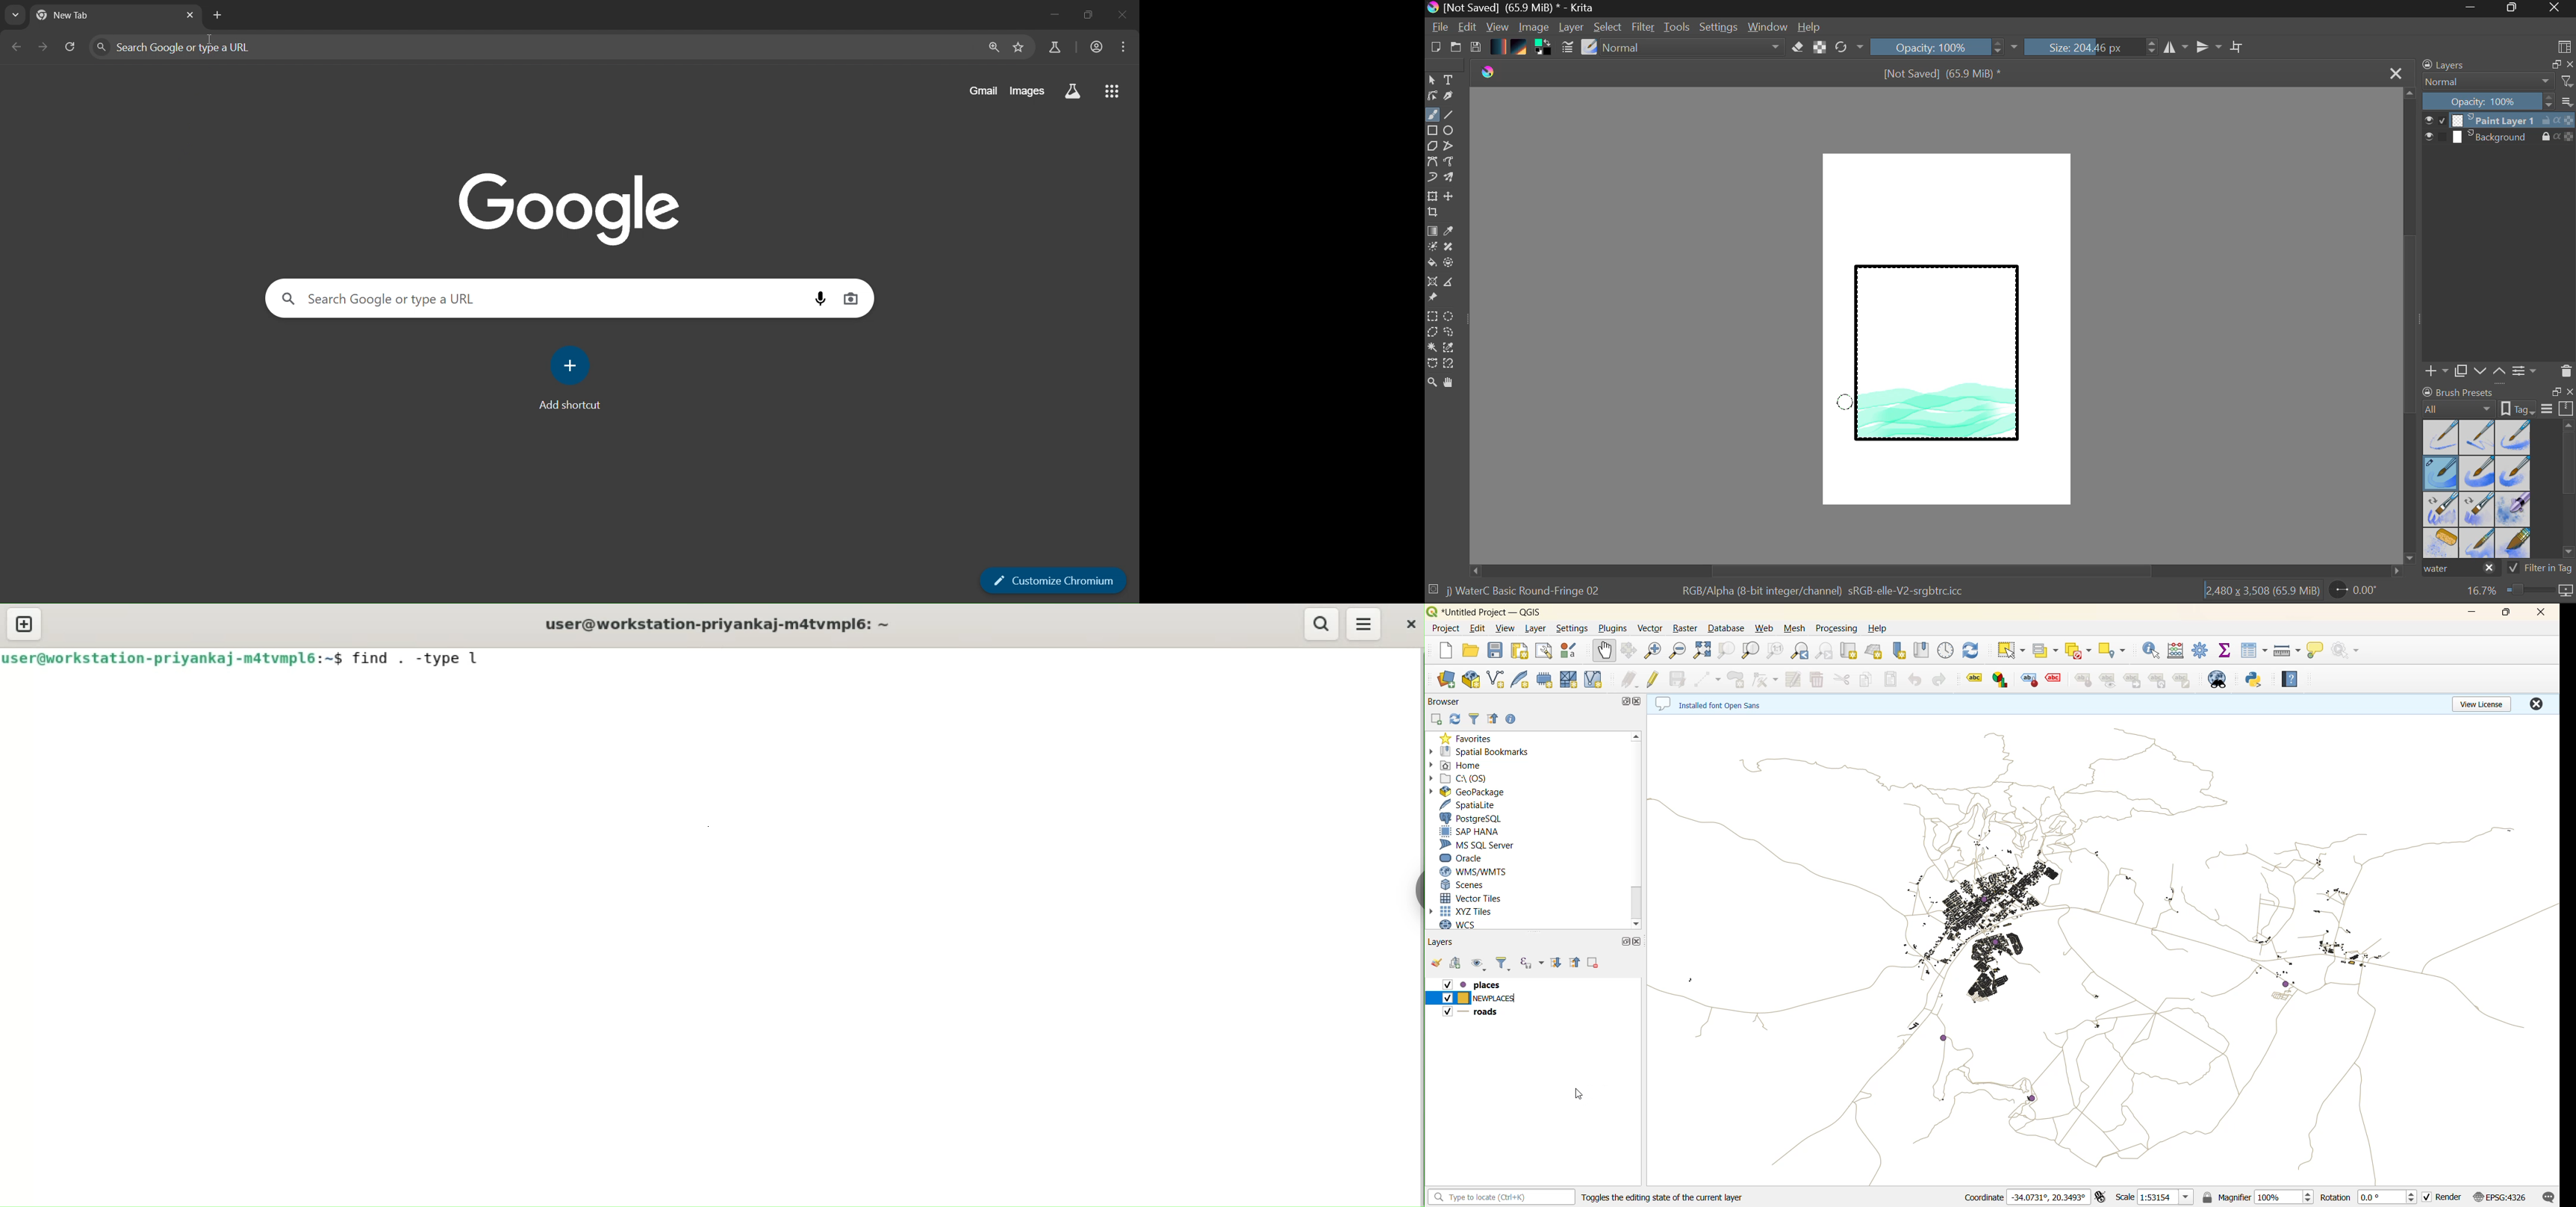 The height and width of the screenshot is (1232, 2576). Describe the element at coordinates (1470, 831) in the screenshot. I see `sap  hana` at that location.